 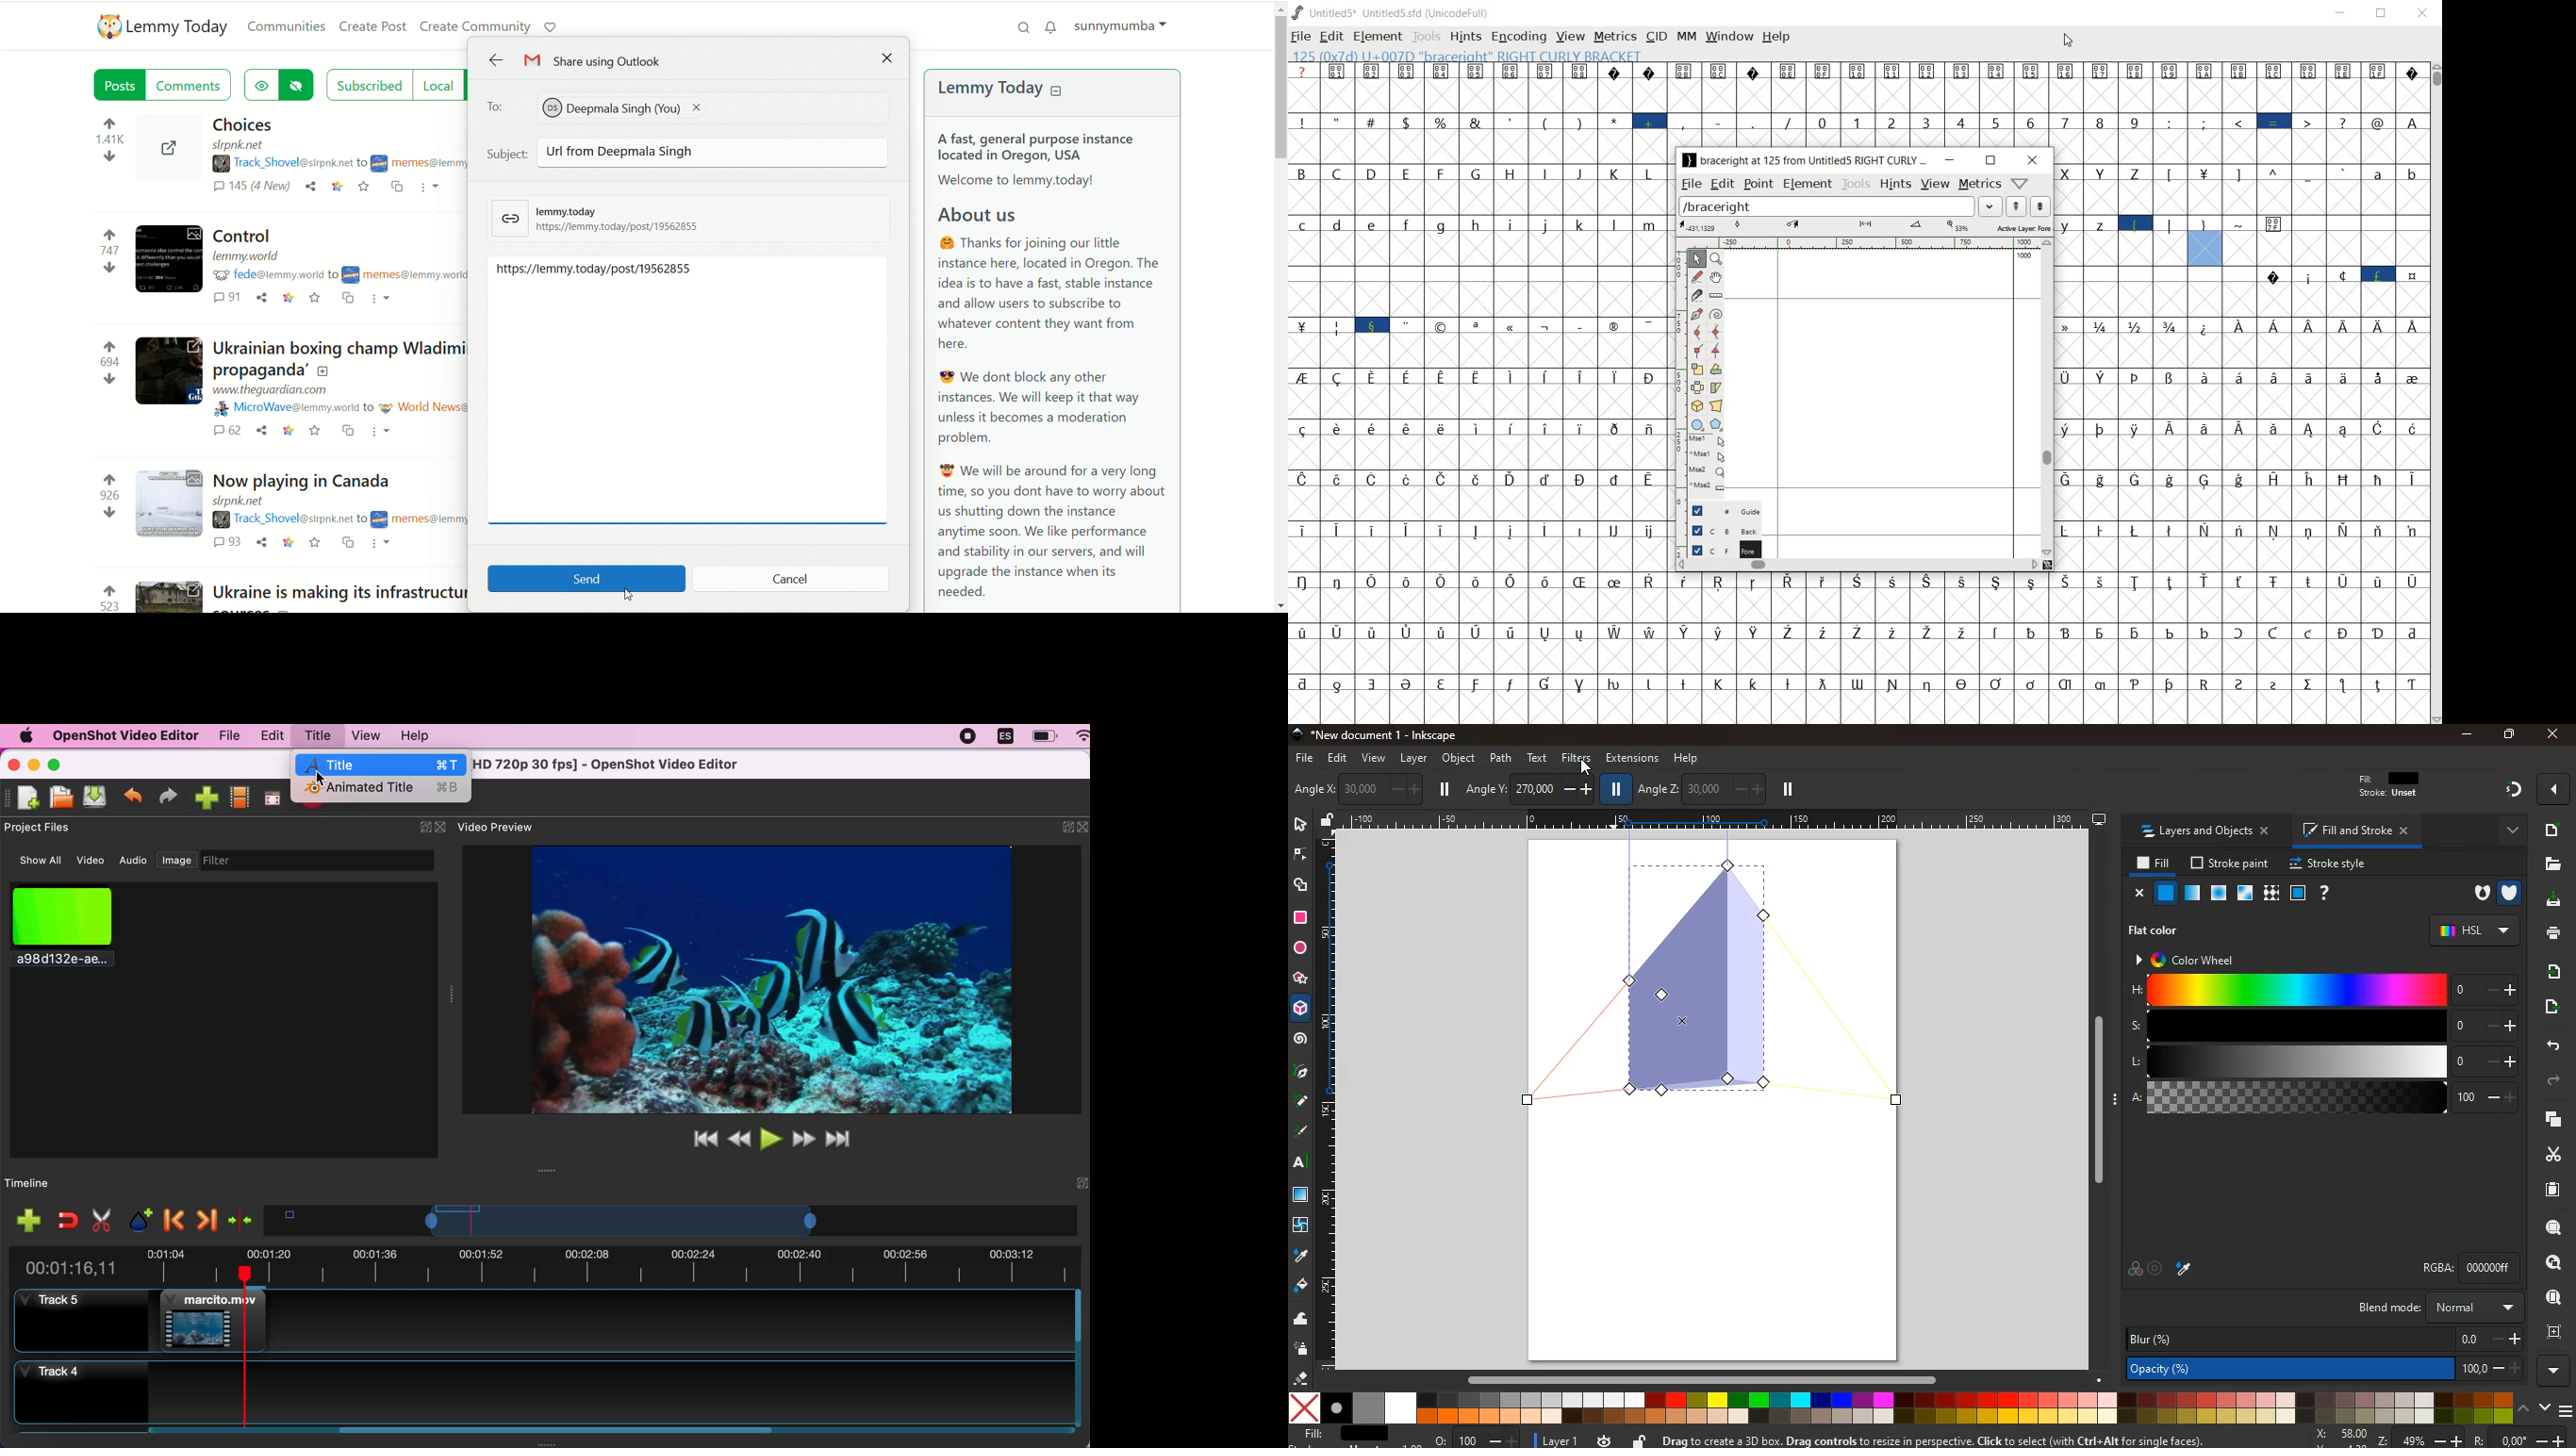 I want to click on glass, so click(x=2243, y=894).